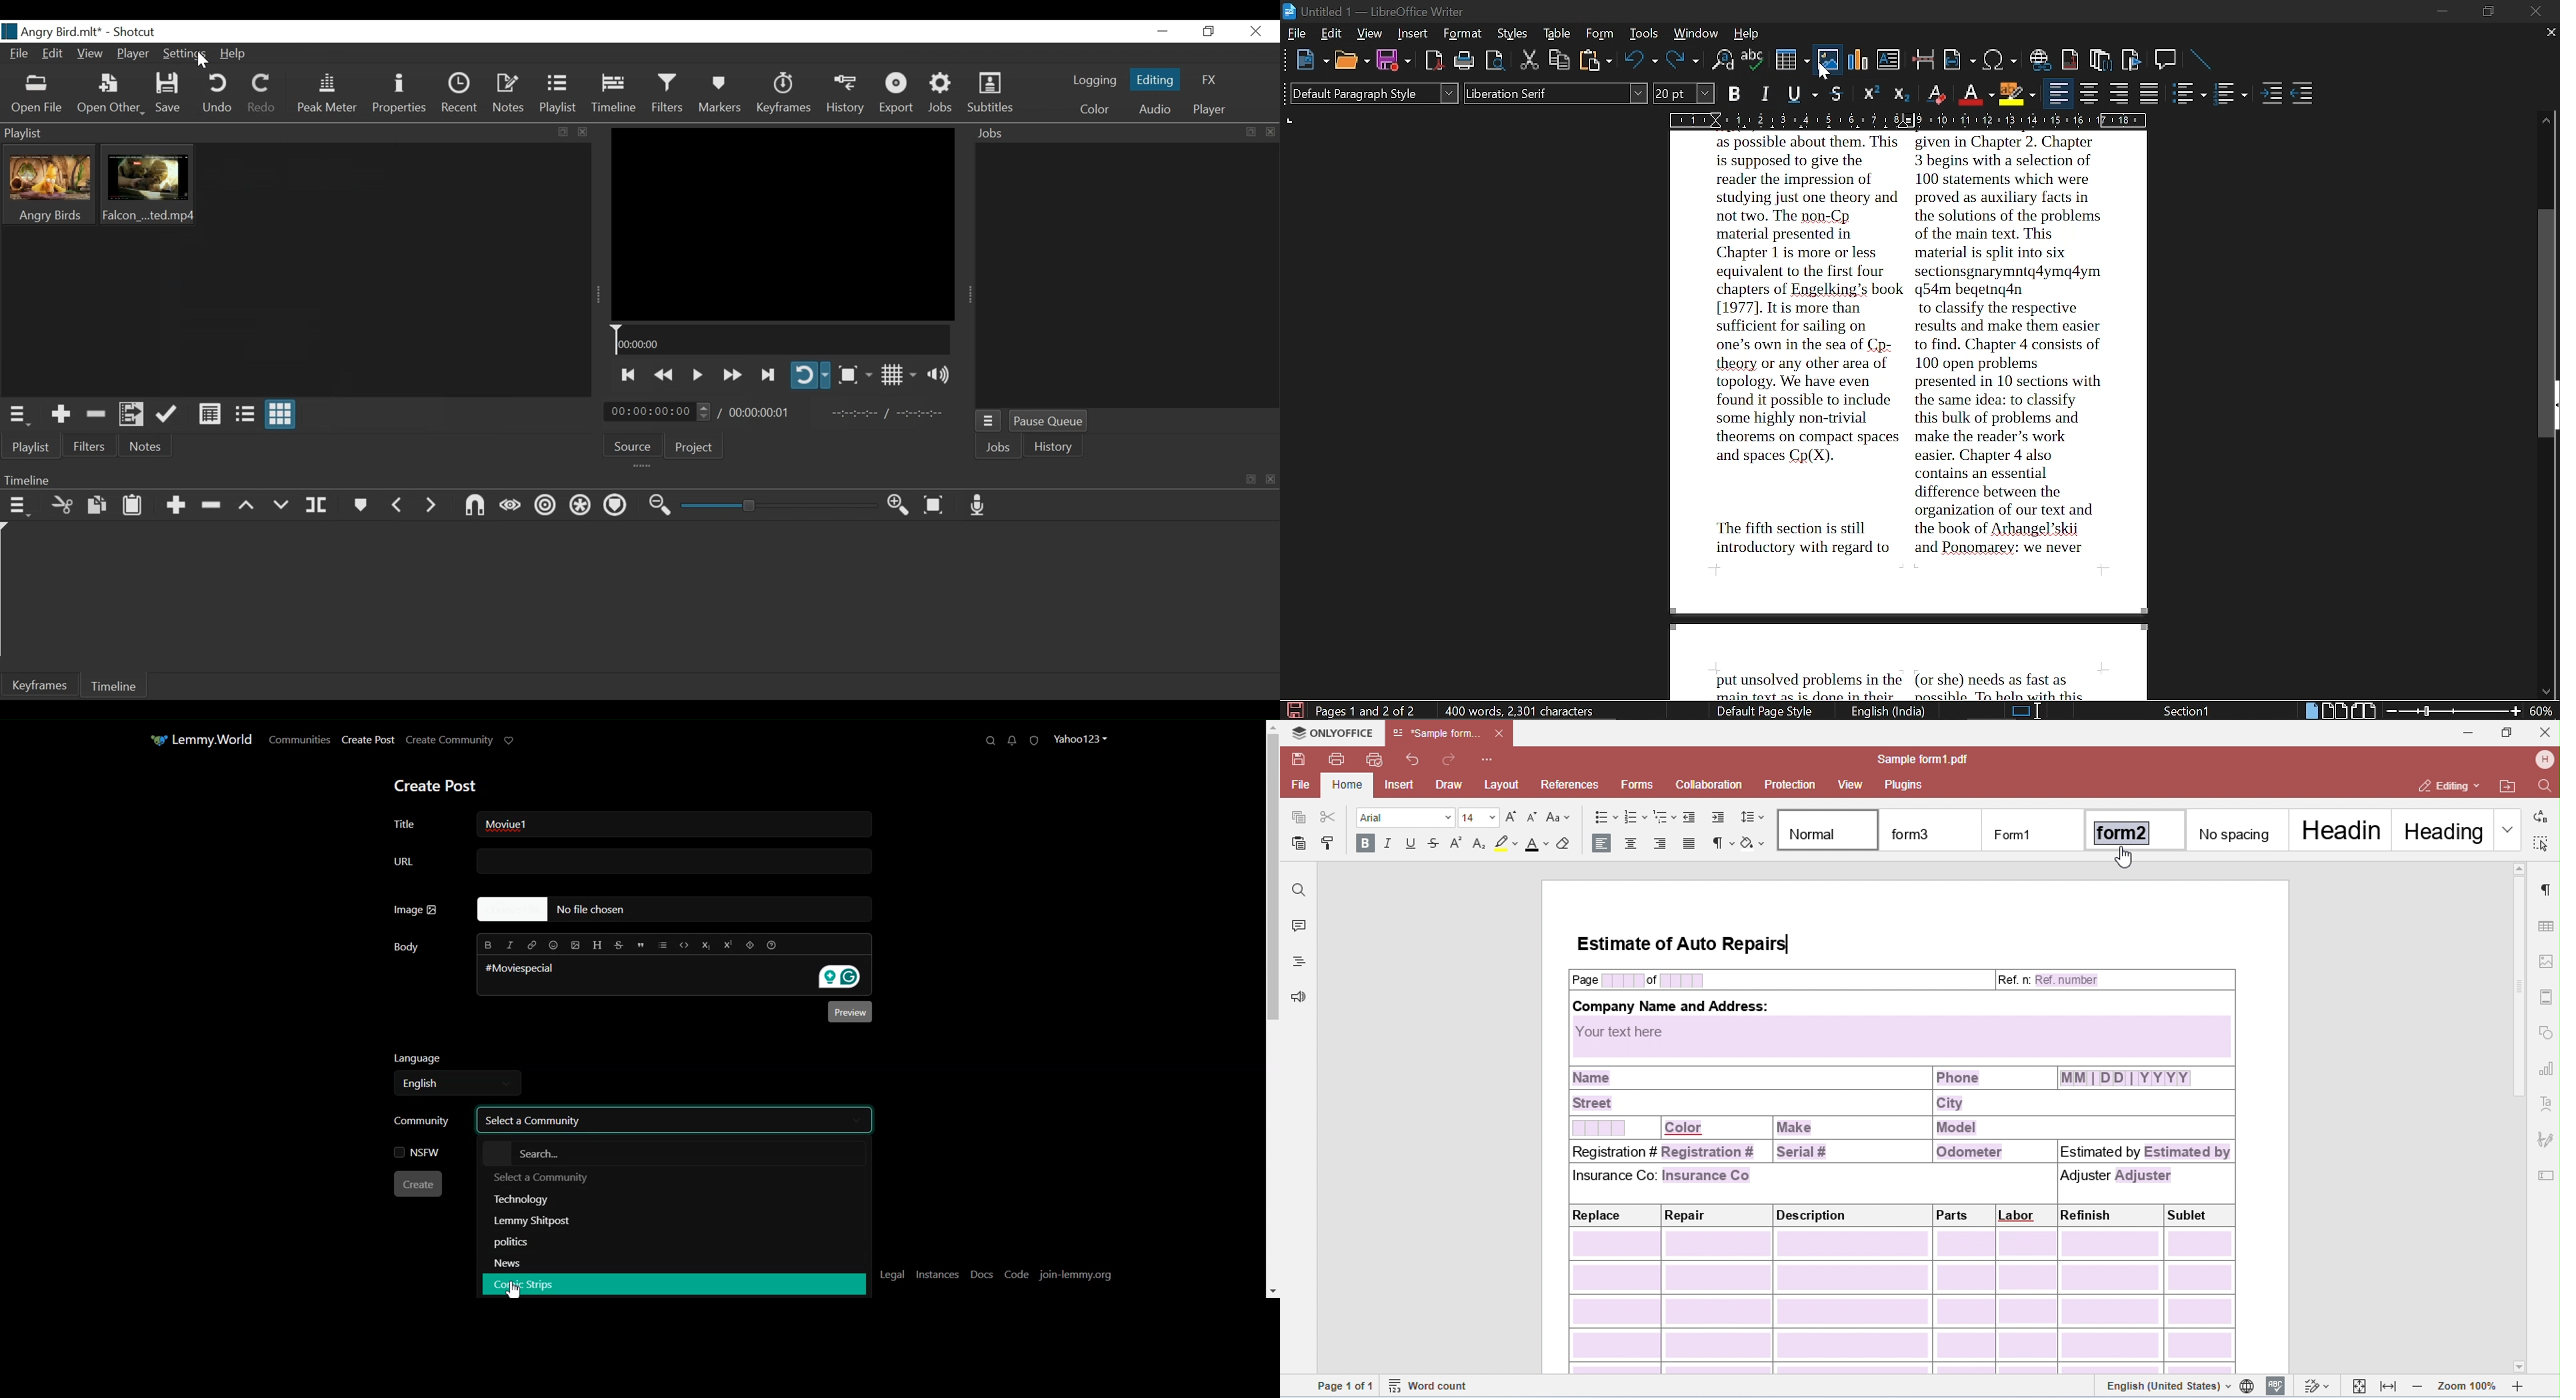 This screenshot has width=2576, height=1400. Describe the element at coordinates (113, 95) in the screenshot. I see `Open Other` at that location.